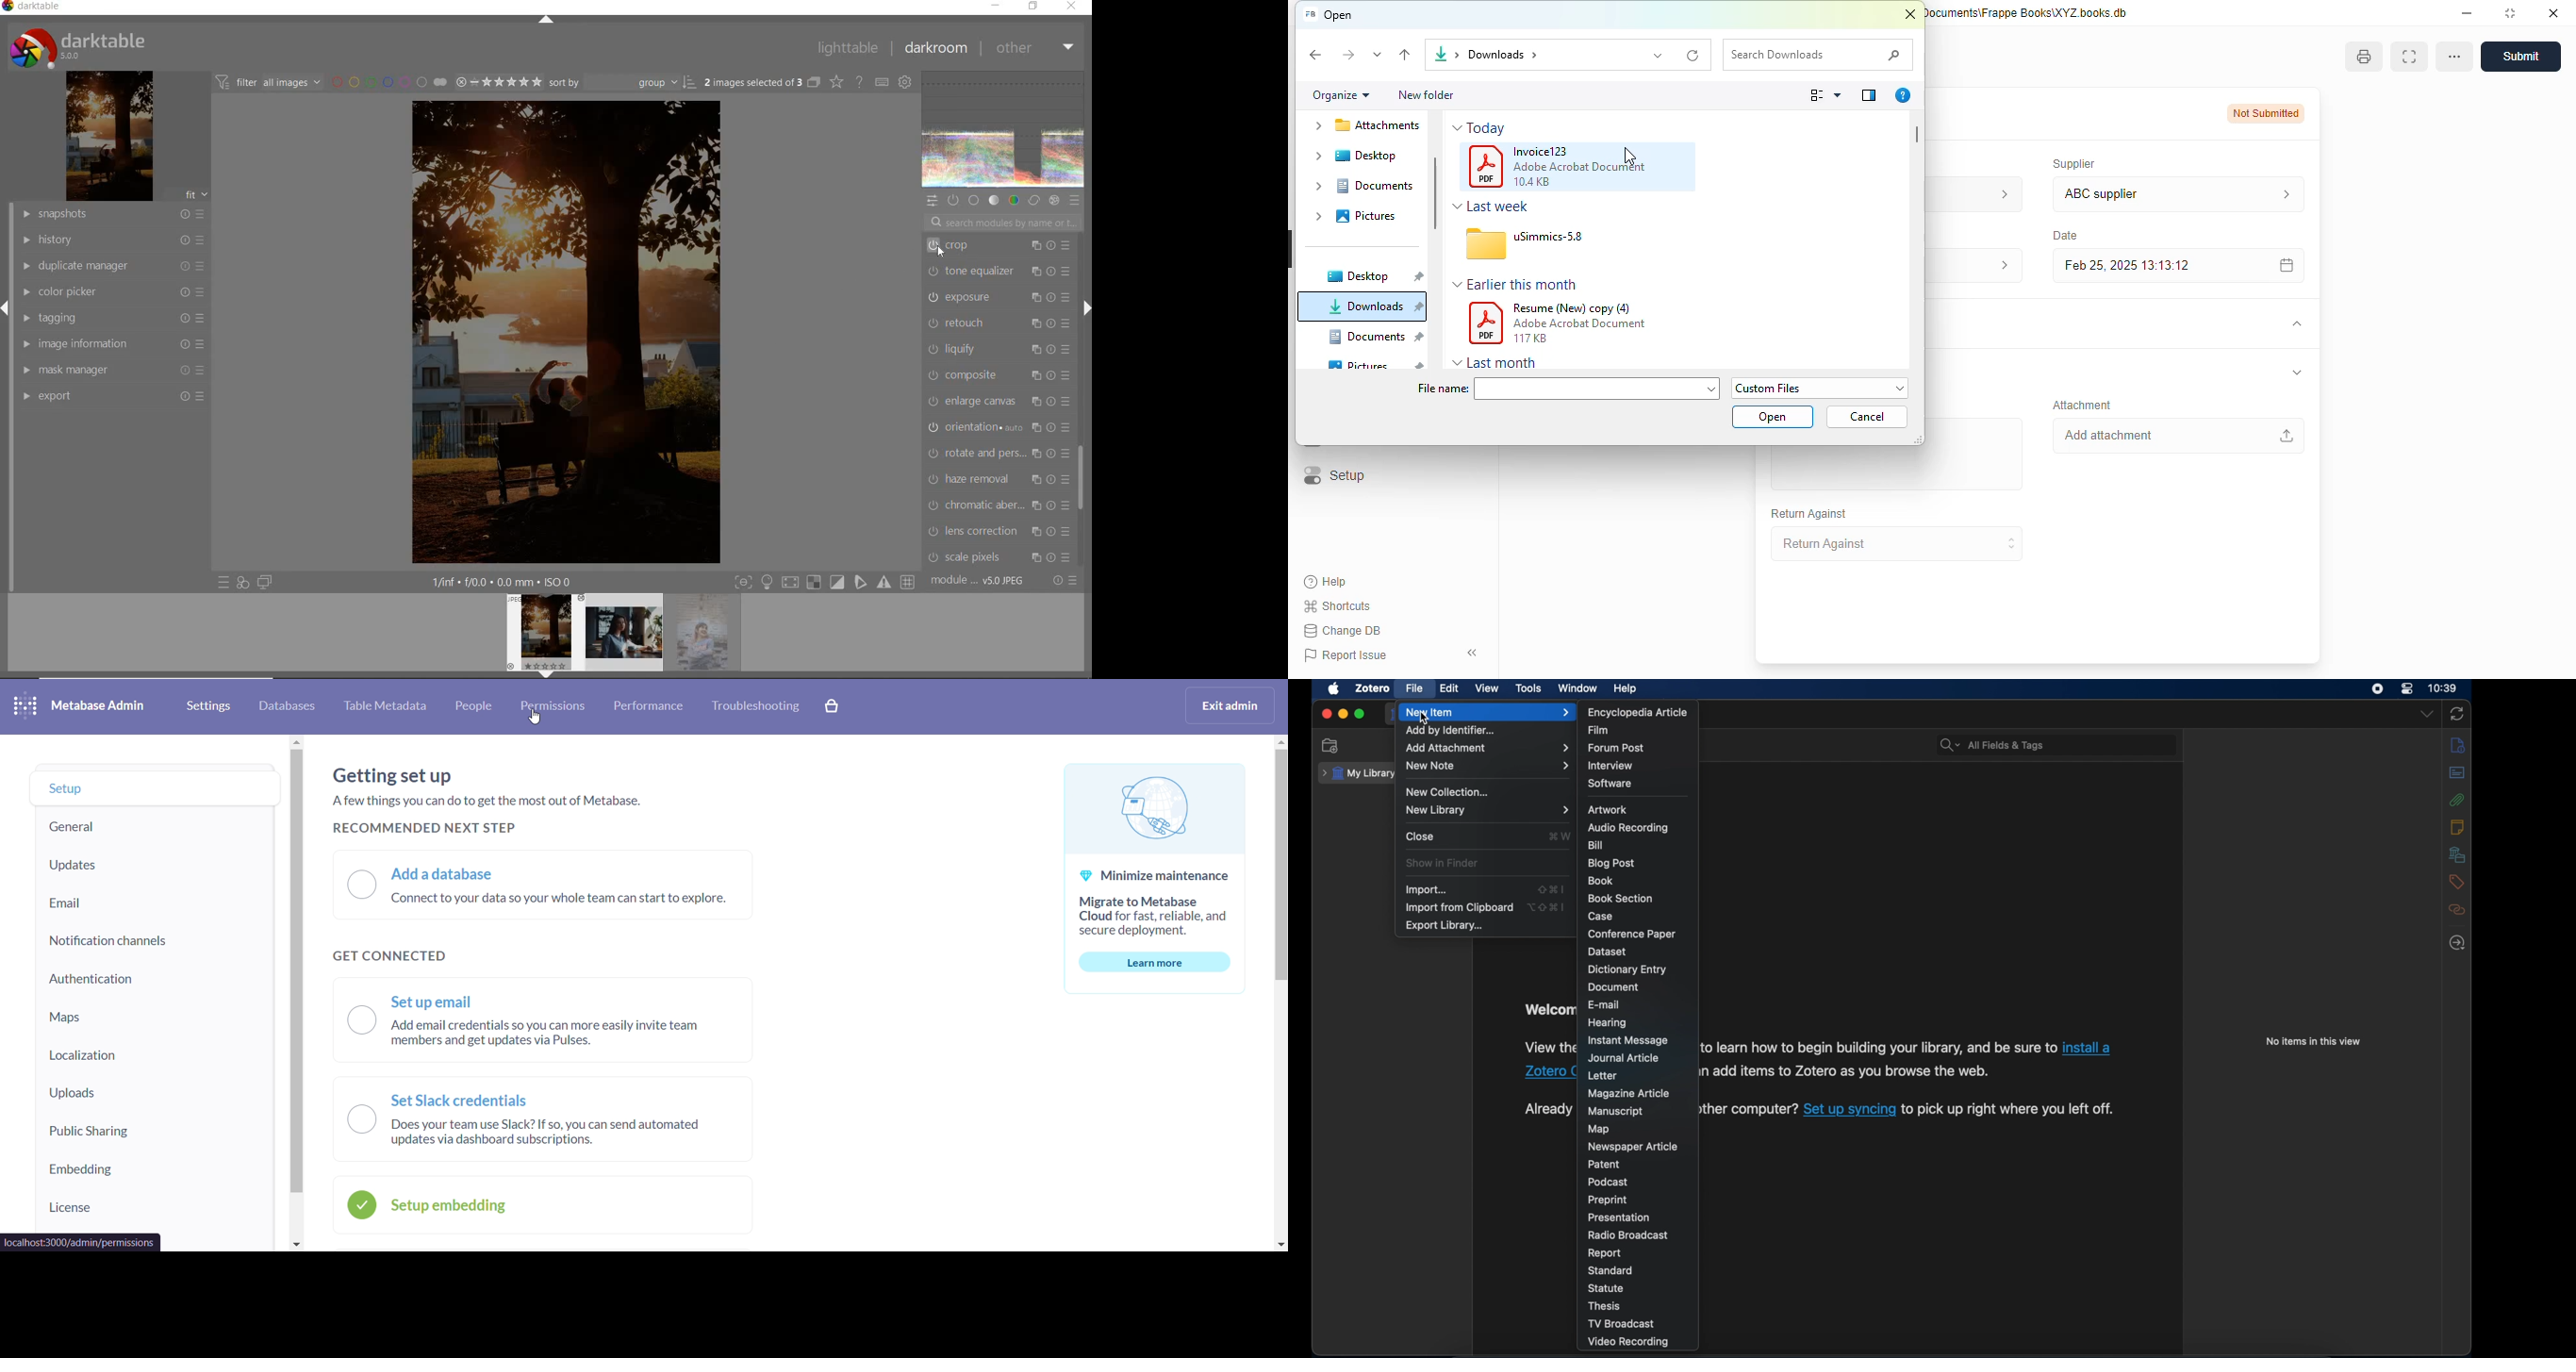  I want to click on uSimmics-5.8, so click(1548, 236).